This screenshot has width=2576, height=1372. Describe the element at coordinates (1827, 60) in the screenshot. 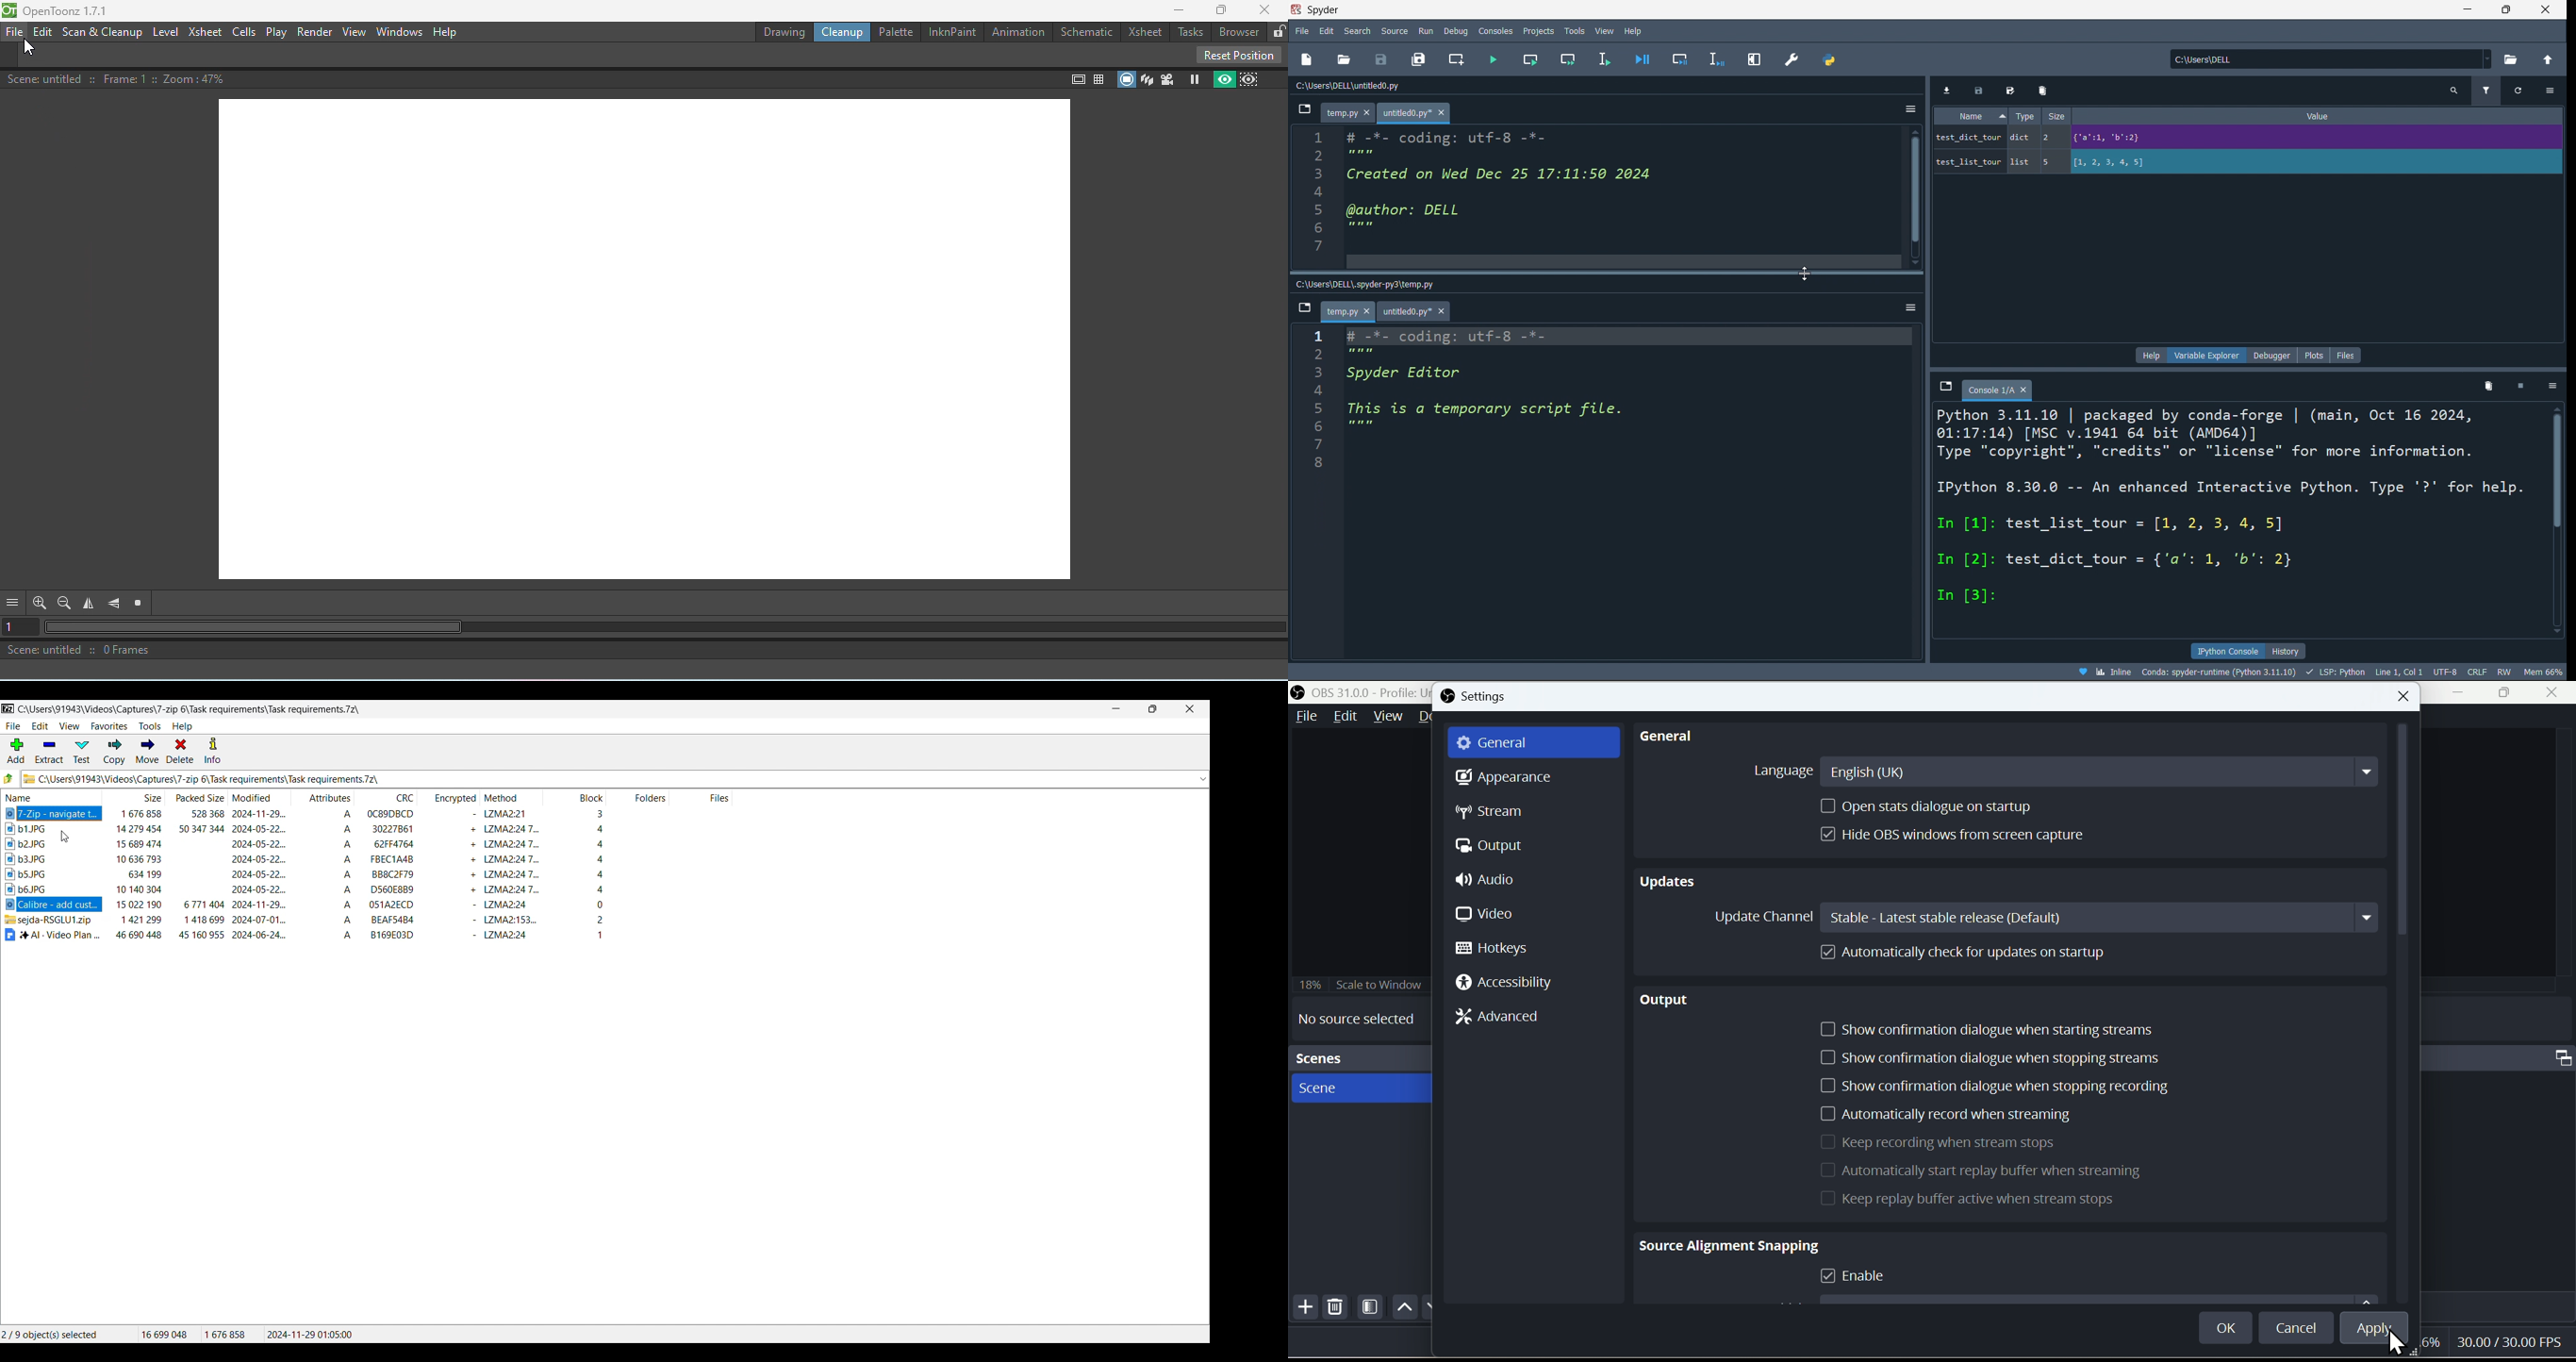

I see `python path manager` at that location.